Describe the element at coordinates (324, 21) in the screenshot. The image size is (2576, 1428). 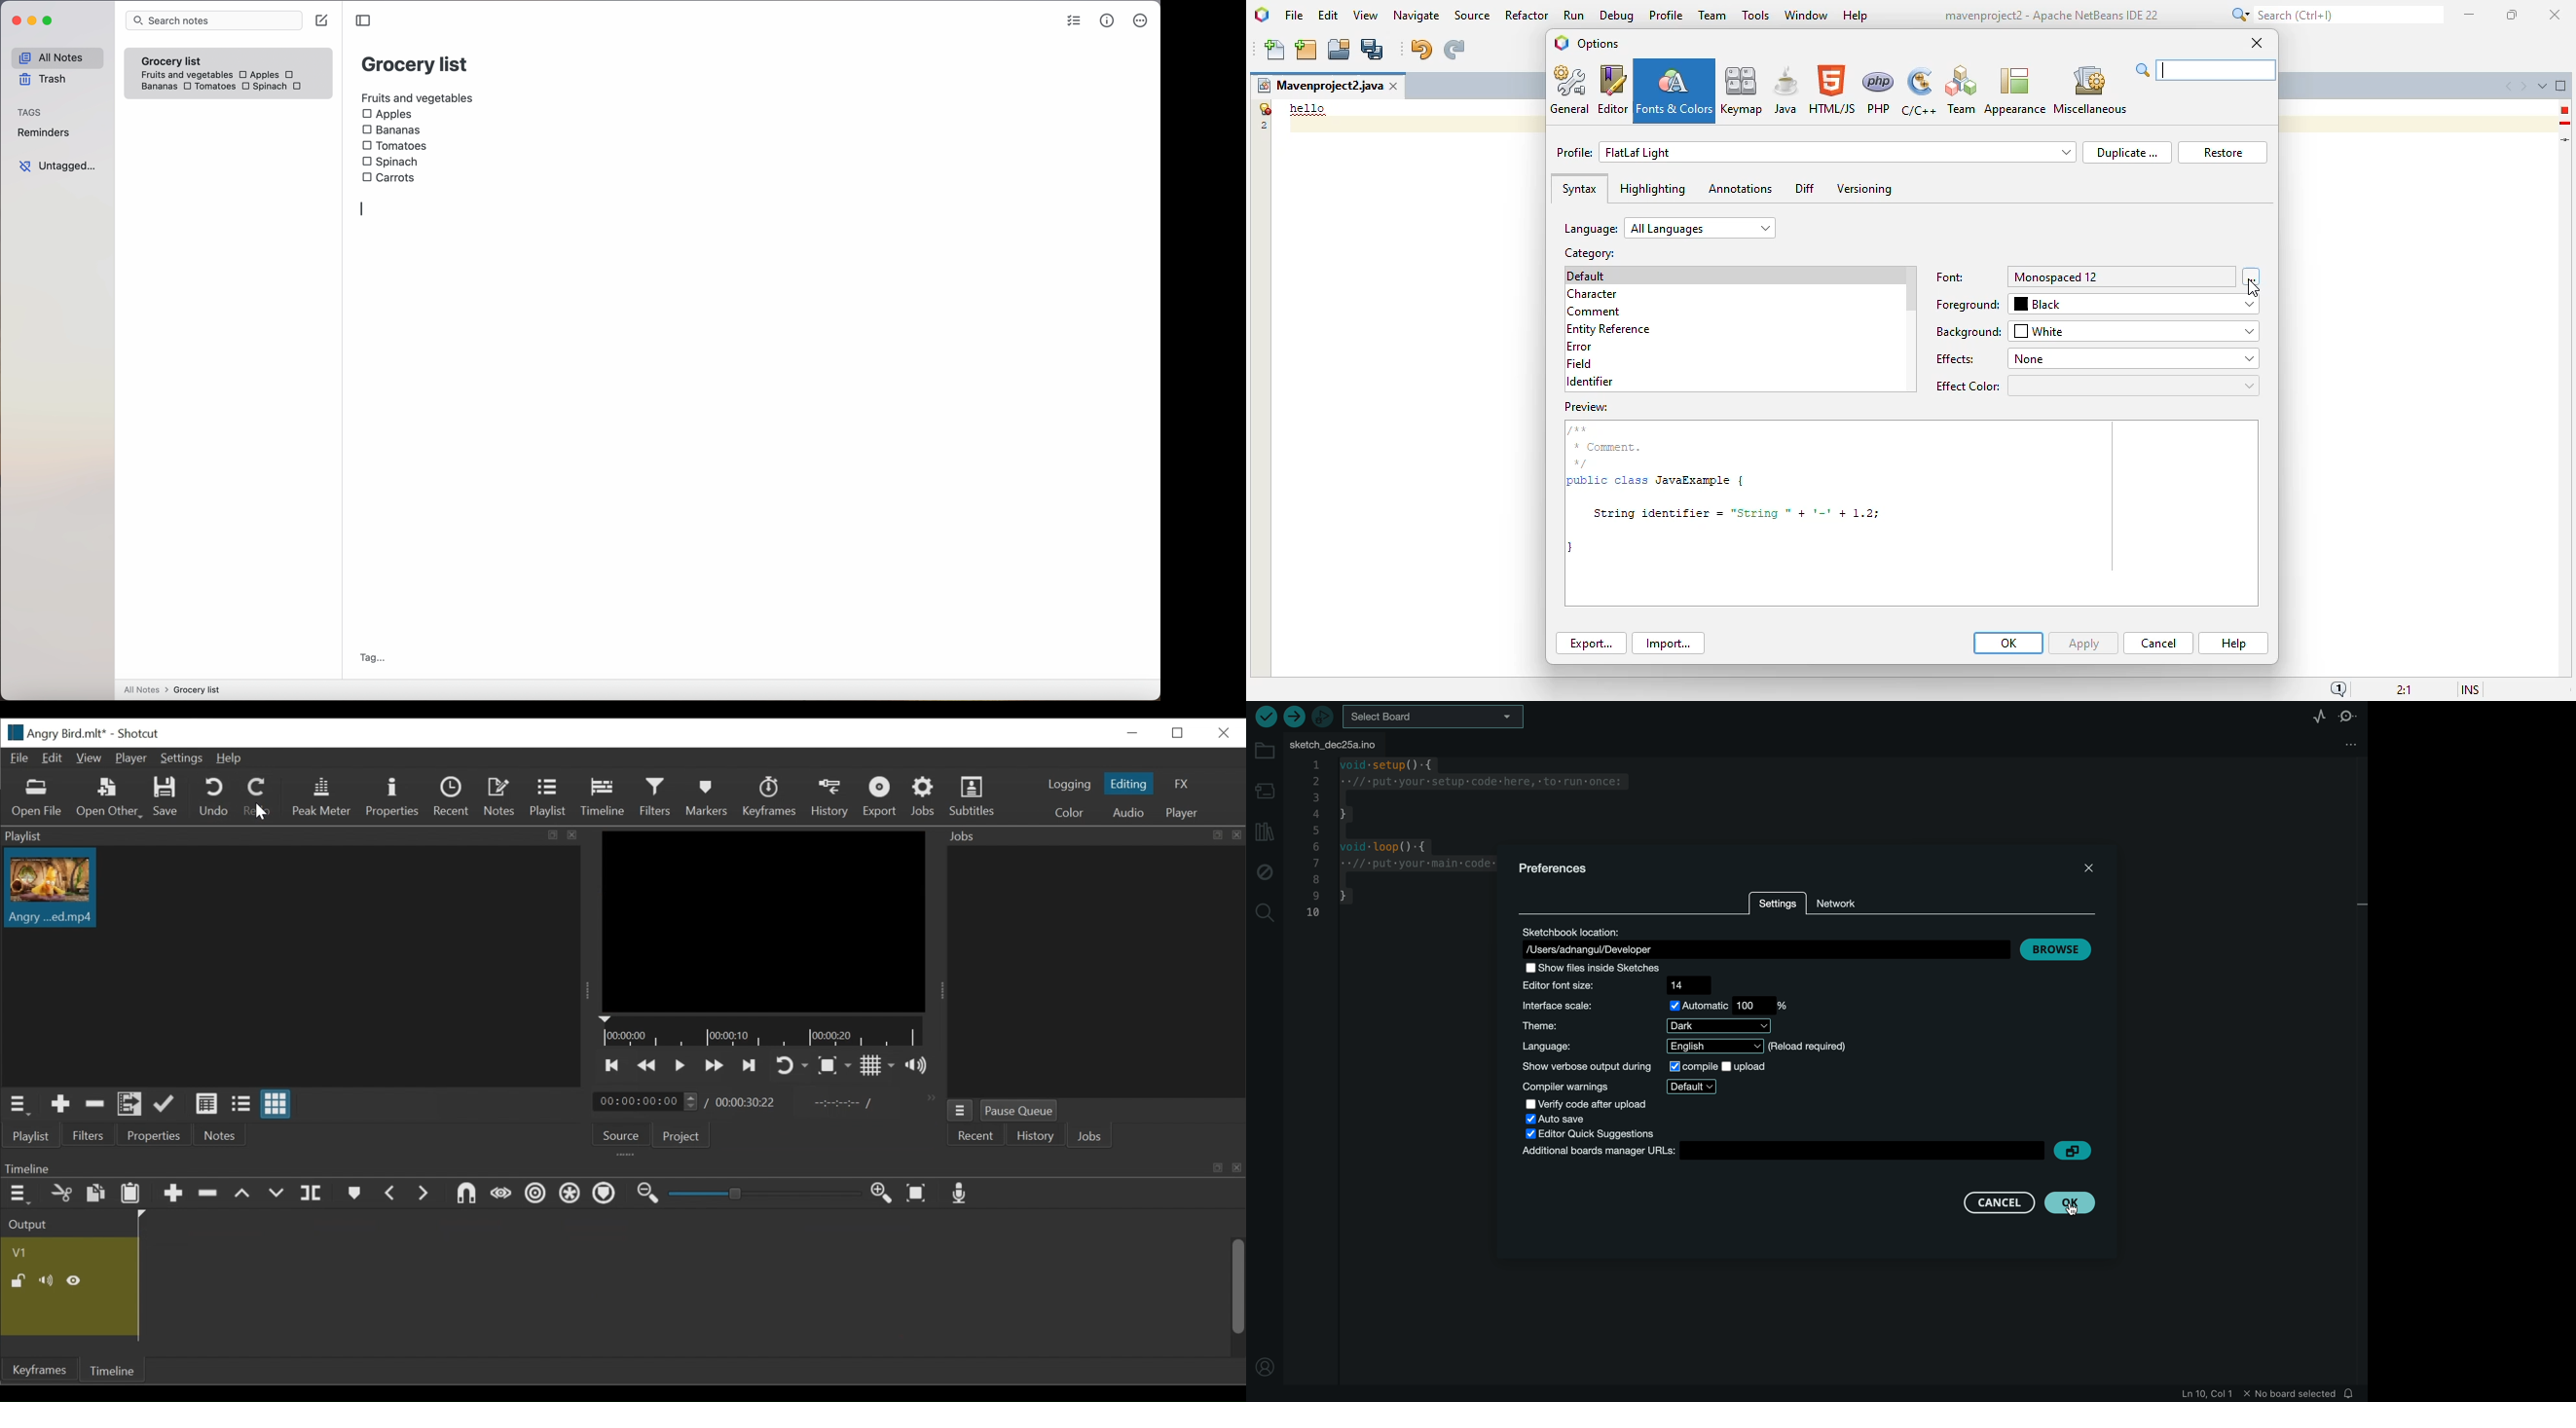
I see `click on create note` at that location.